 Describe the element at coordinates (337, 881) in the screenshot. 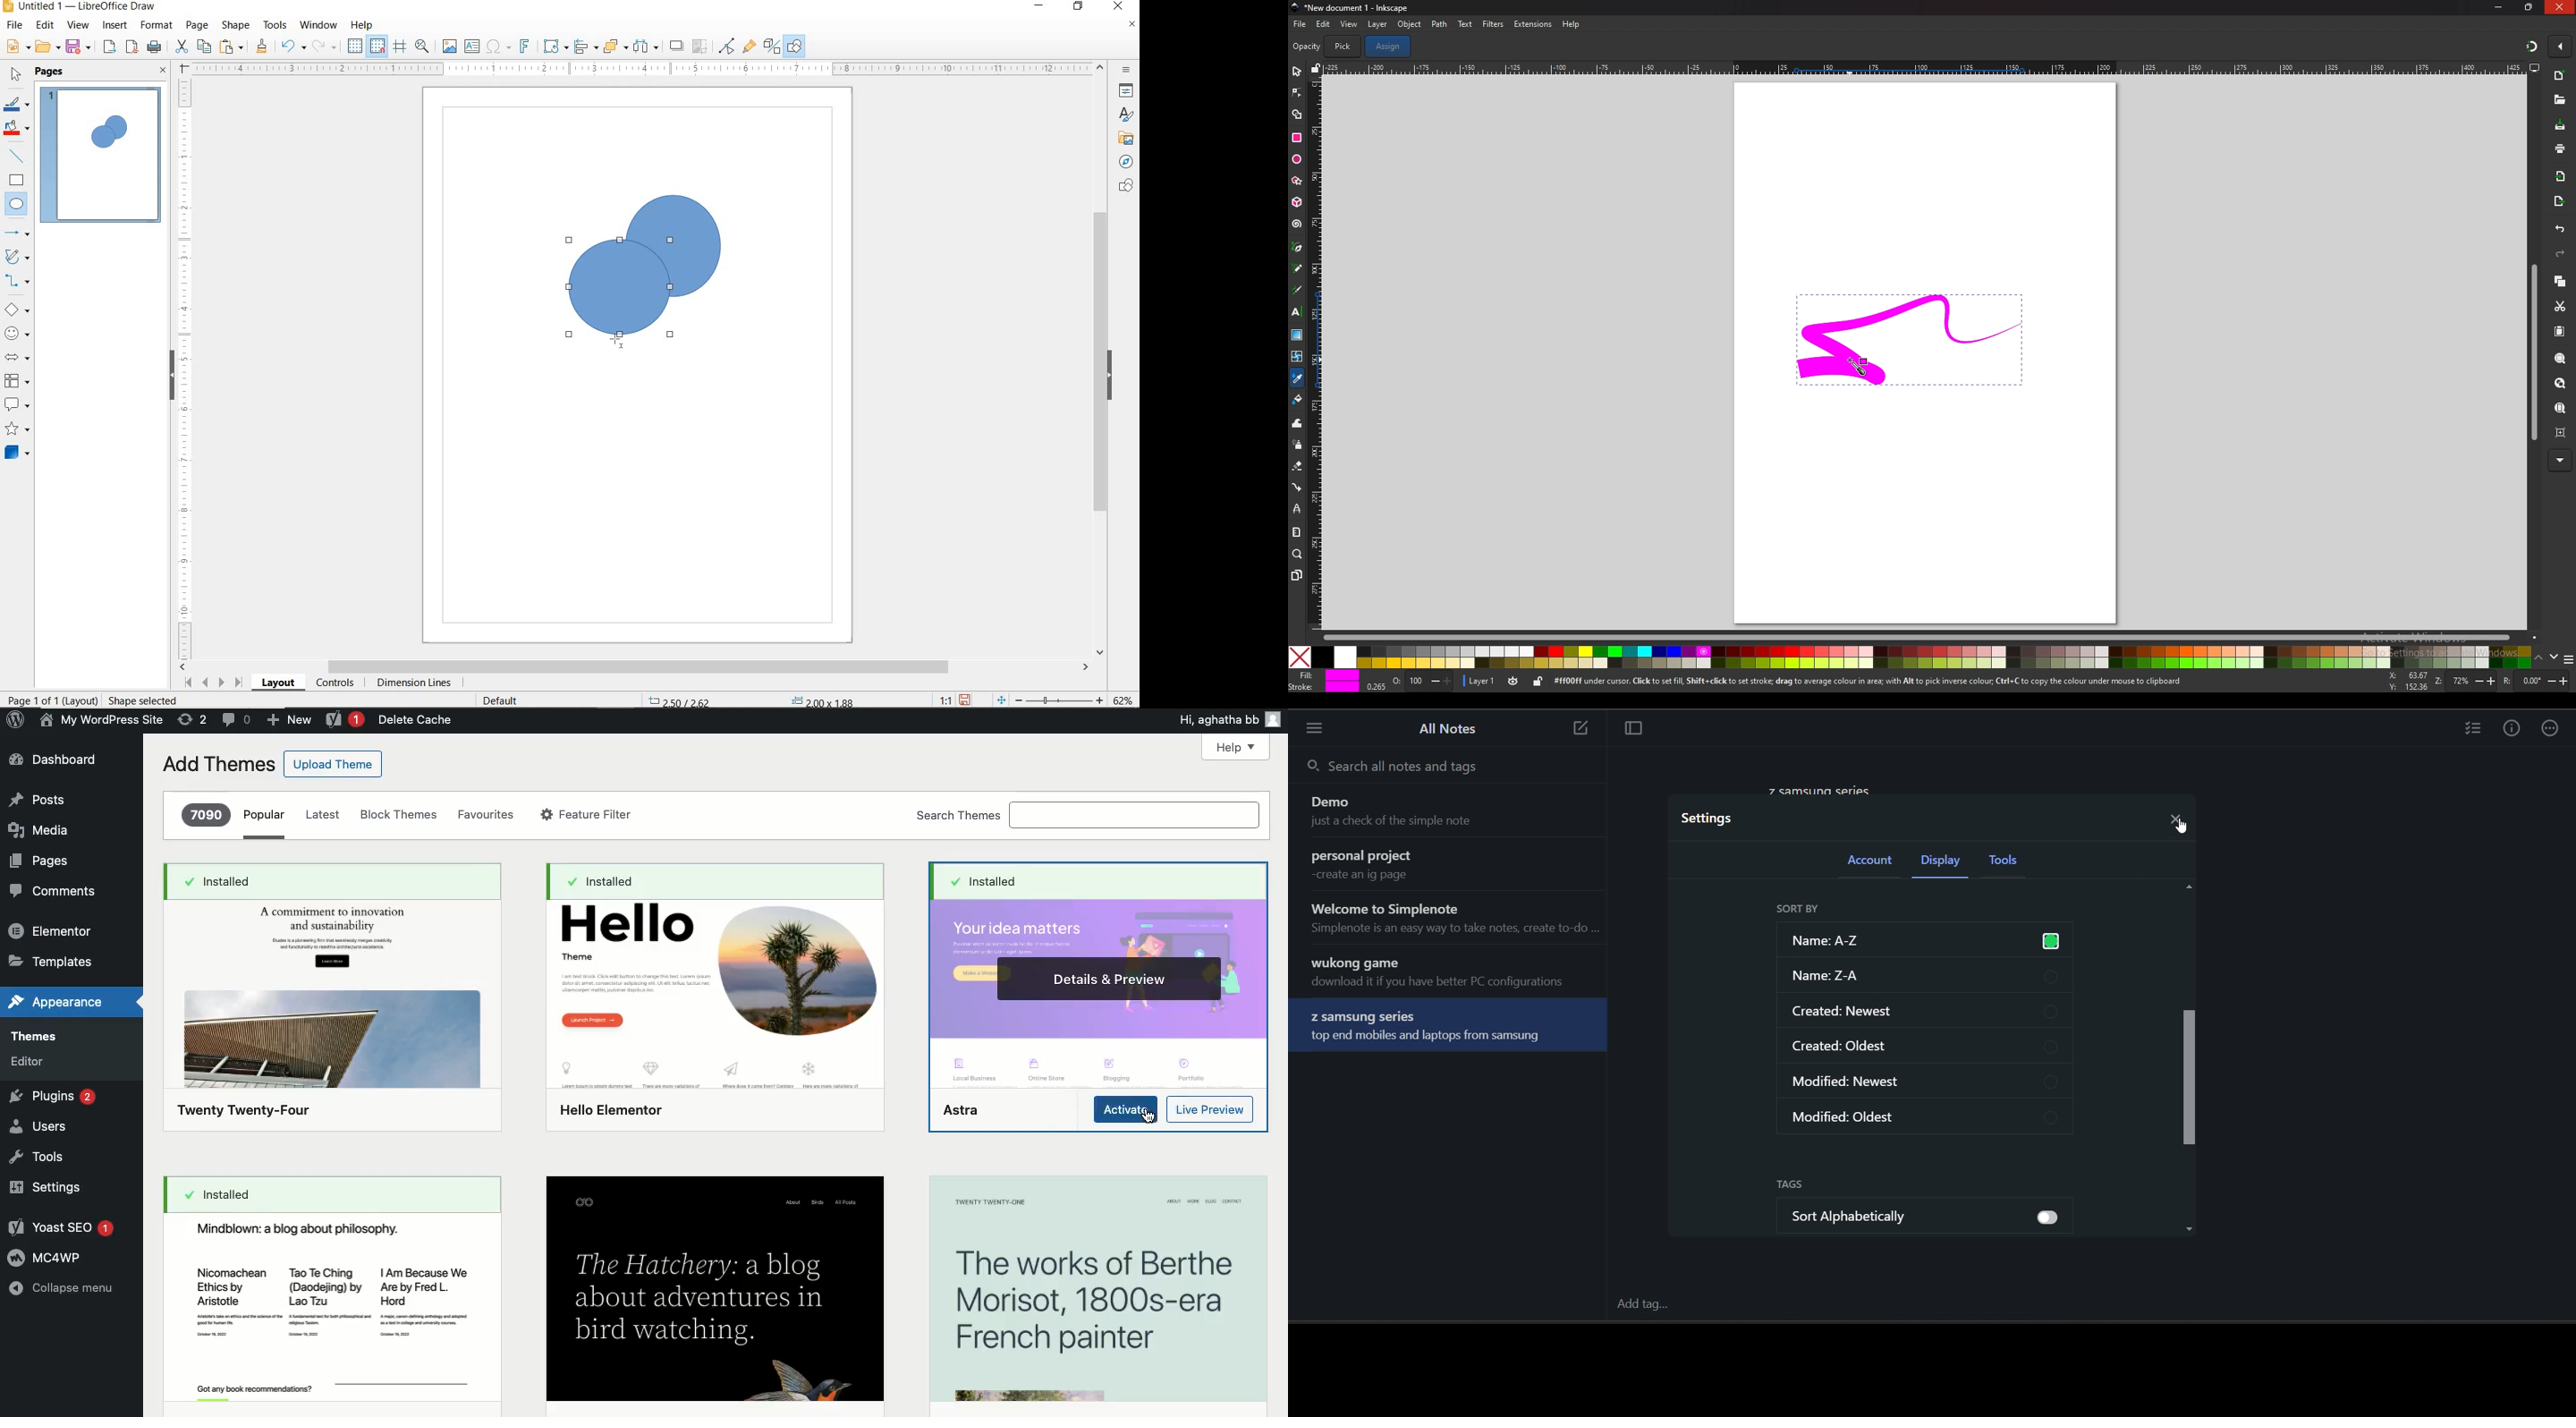

I see `Installed` at that location.